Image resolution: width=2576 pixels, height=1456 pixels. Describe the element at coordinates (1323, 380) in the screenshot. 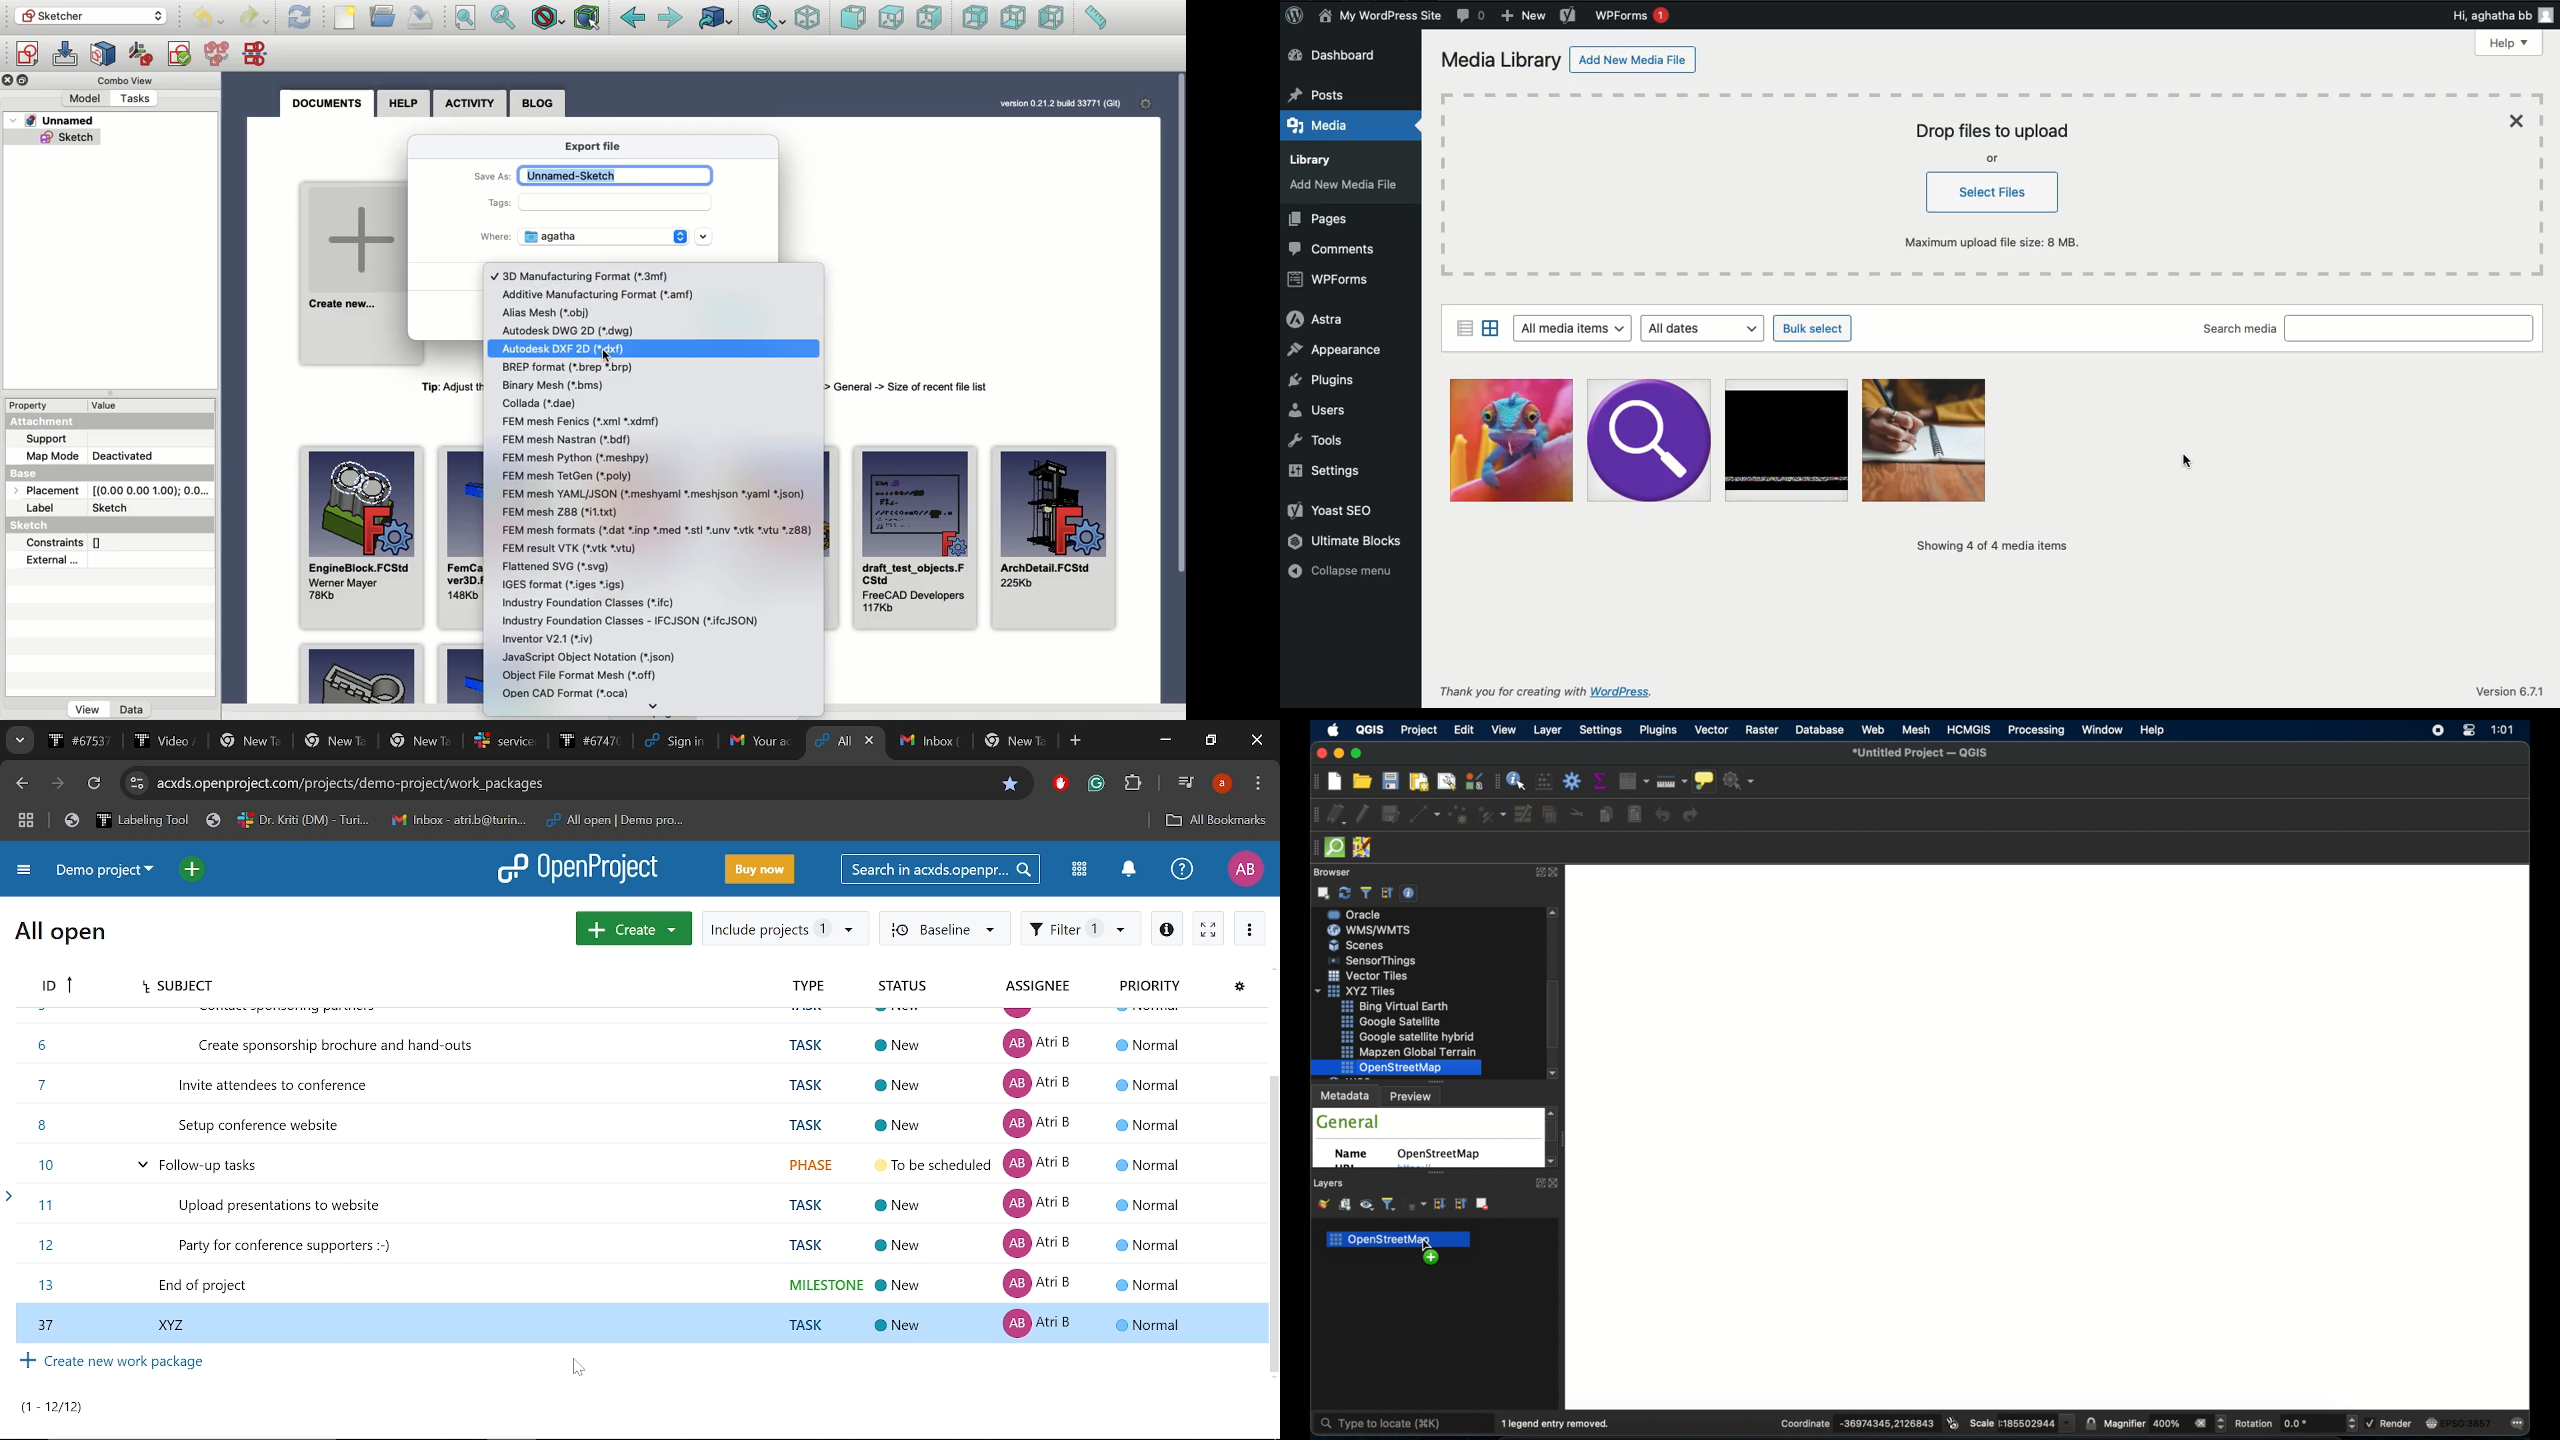

I see `Plugins` at that location.